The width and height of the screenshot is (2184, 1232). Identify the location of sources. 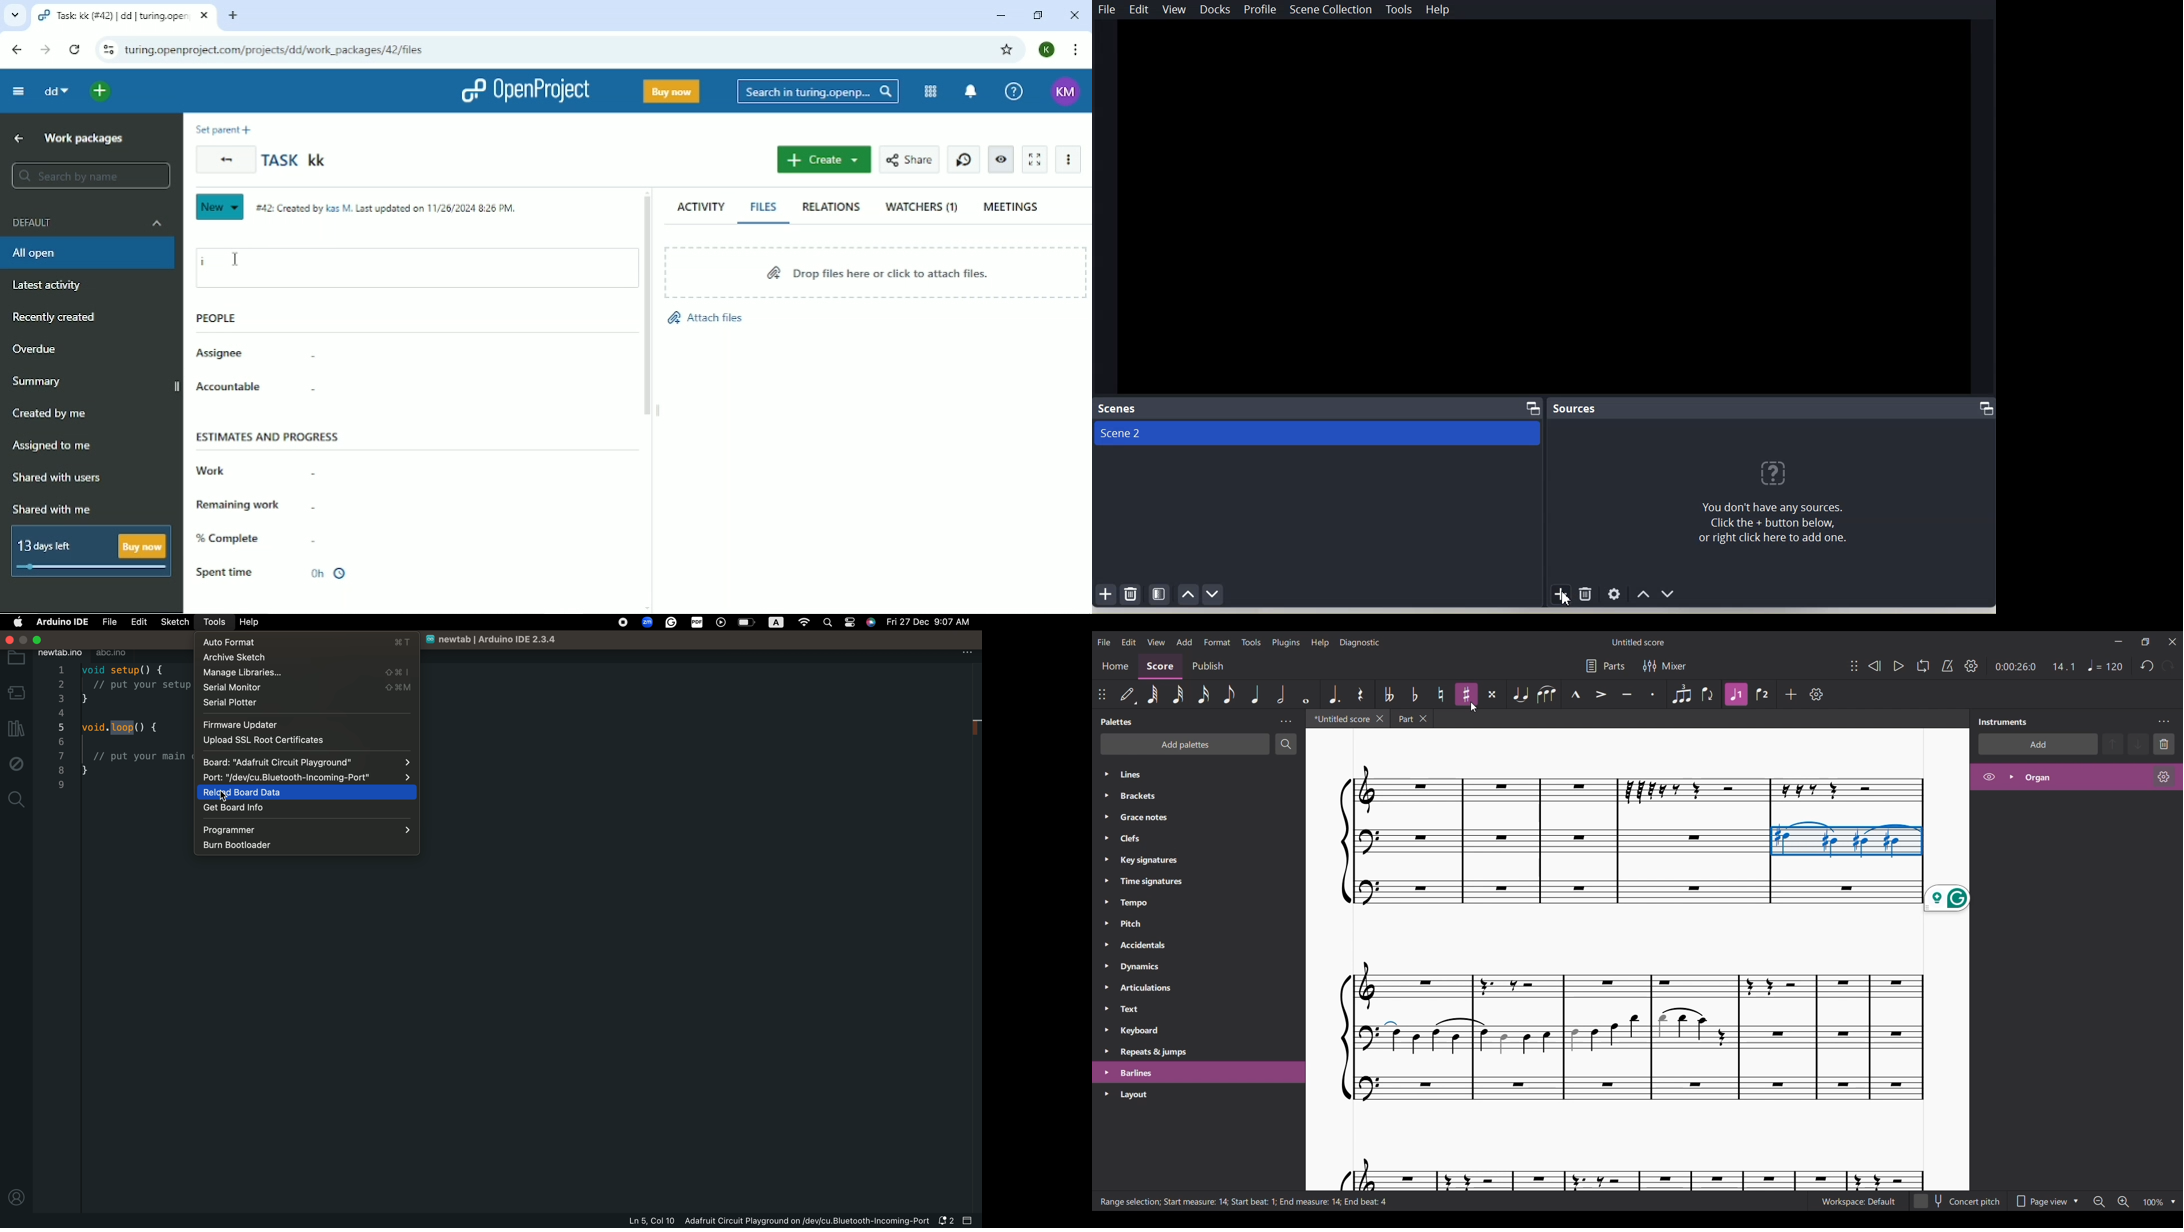
(1576, 408).